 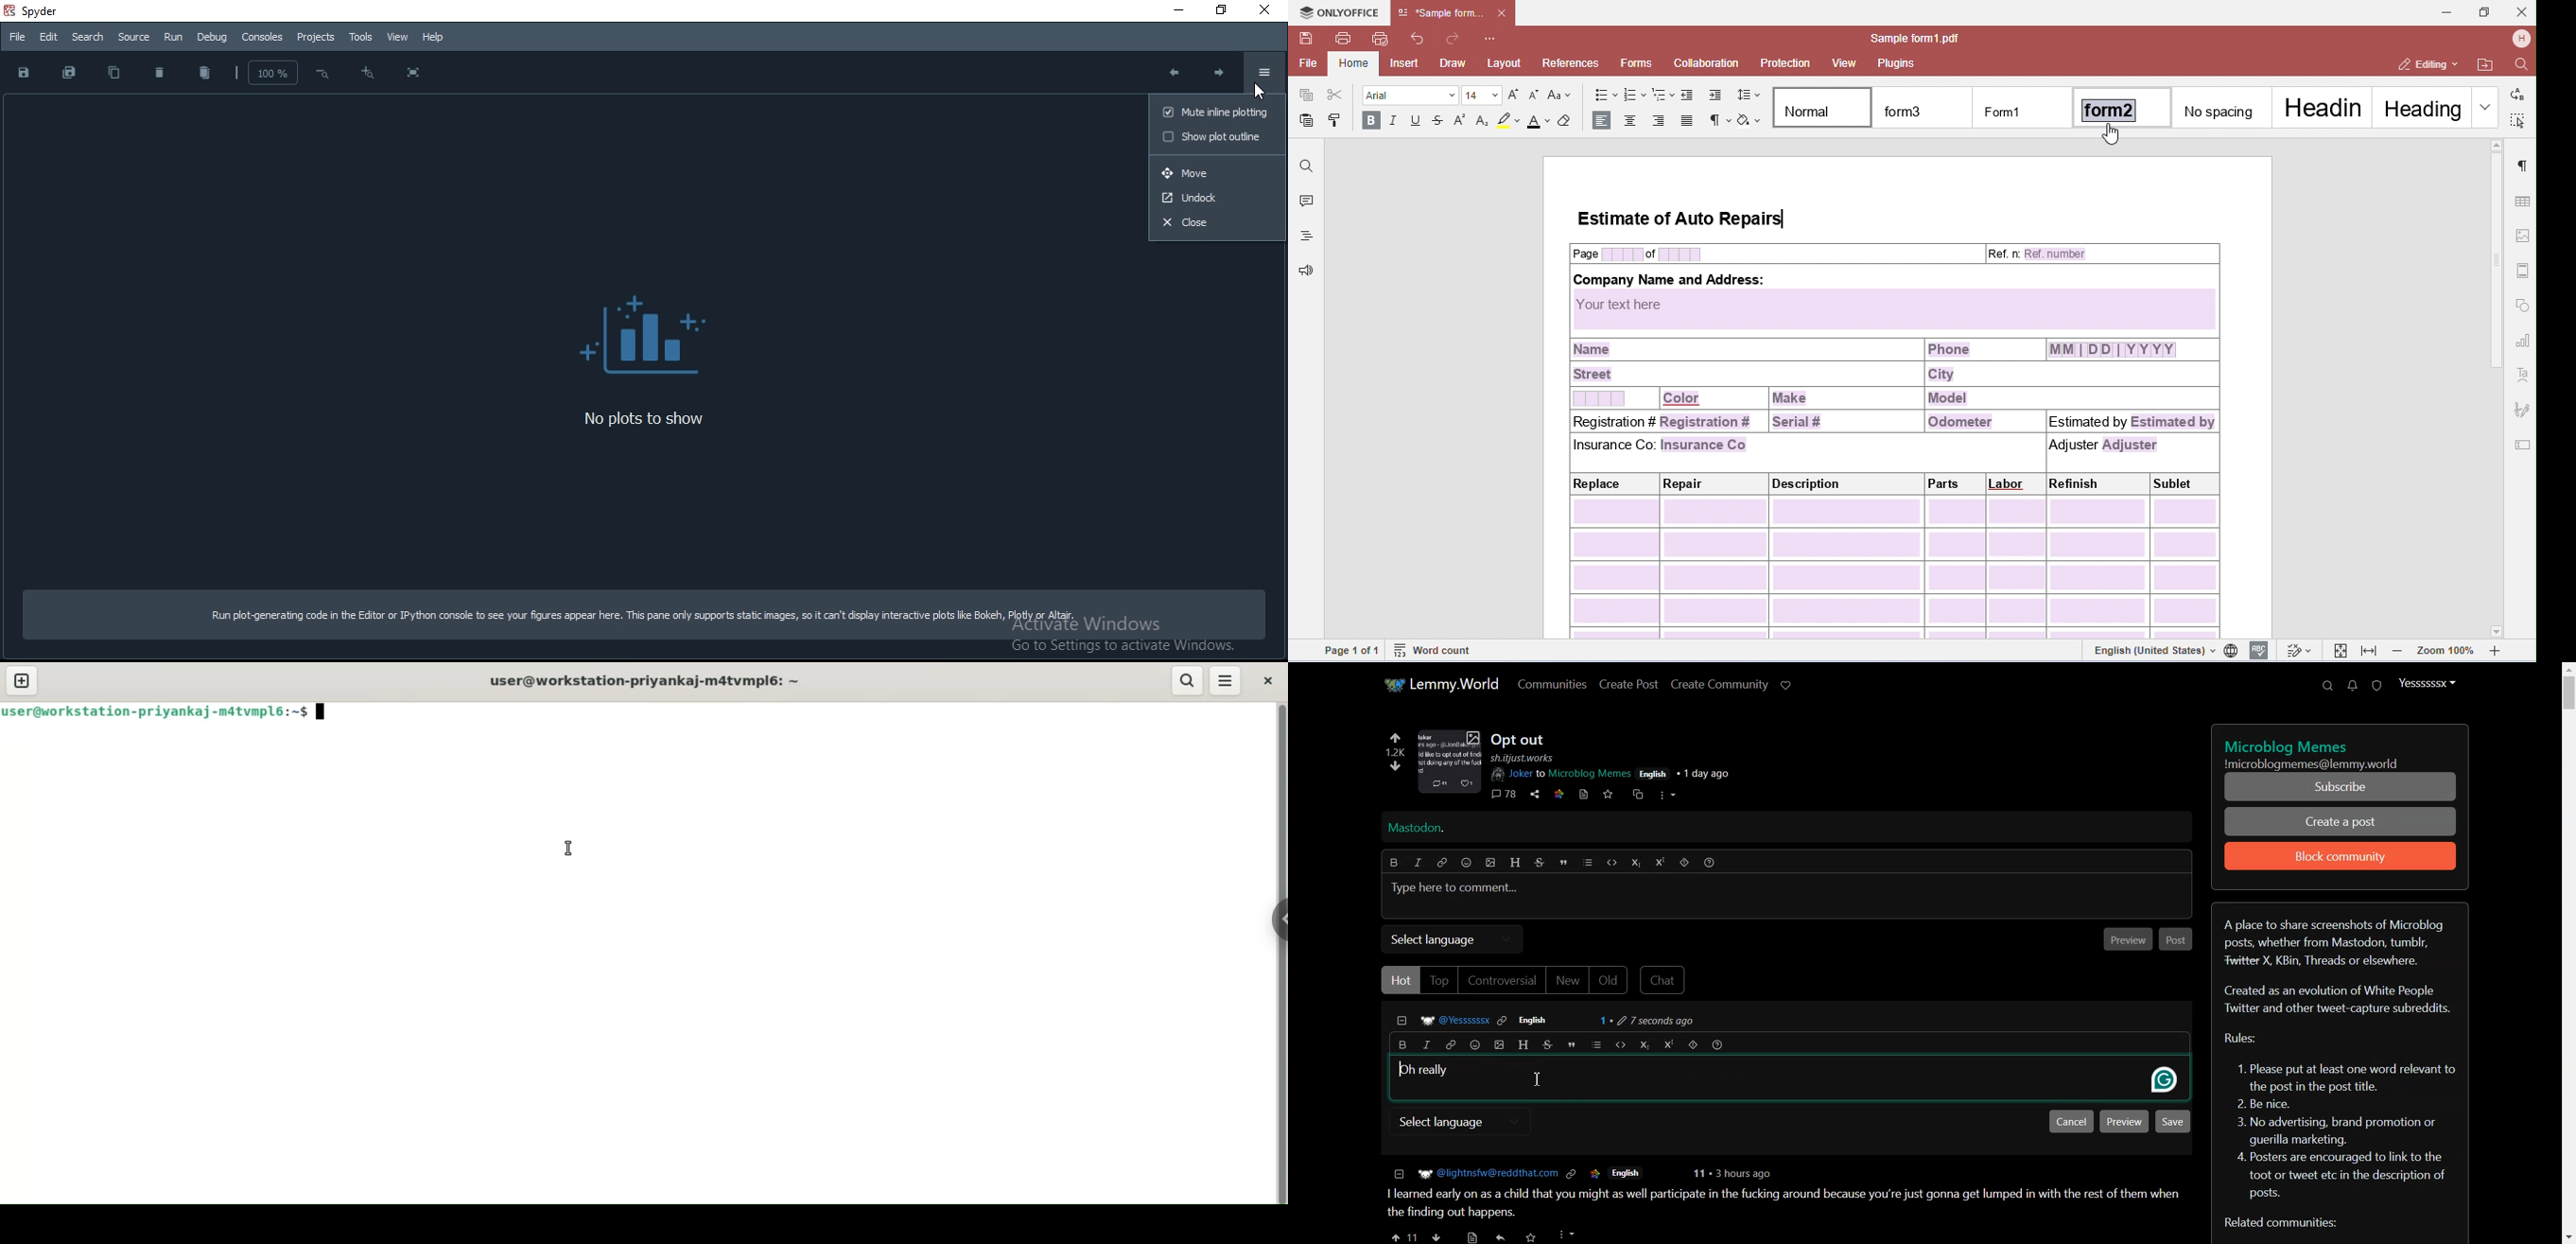 I want to click on Code, so click(x=1618, y=1045).